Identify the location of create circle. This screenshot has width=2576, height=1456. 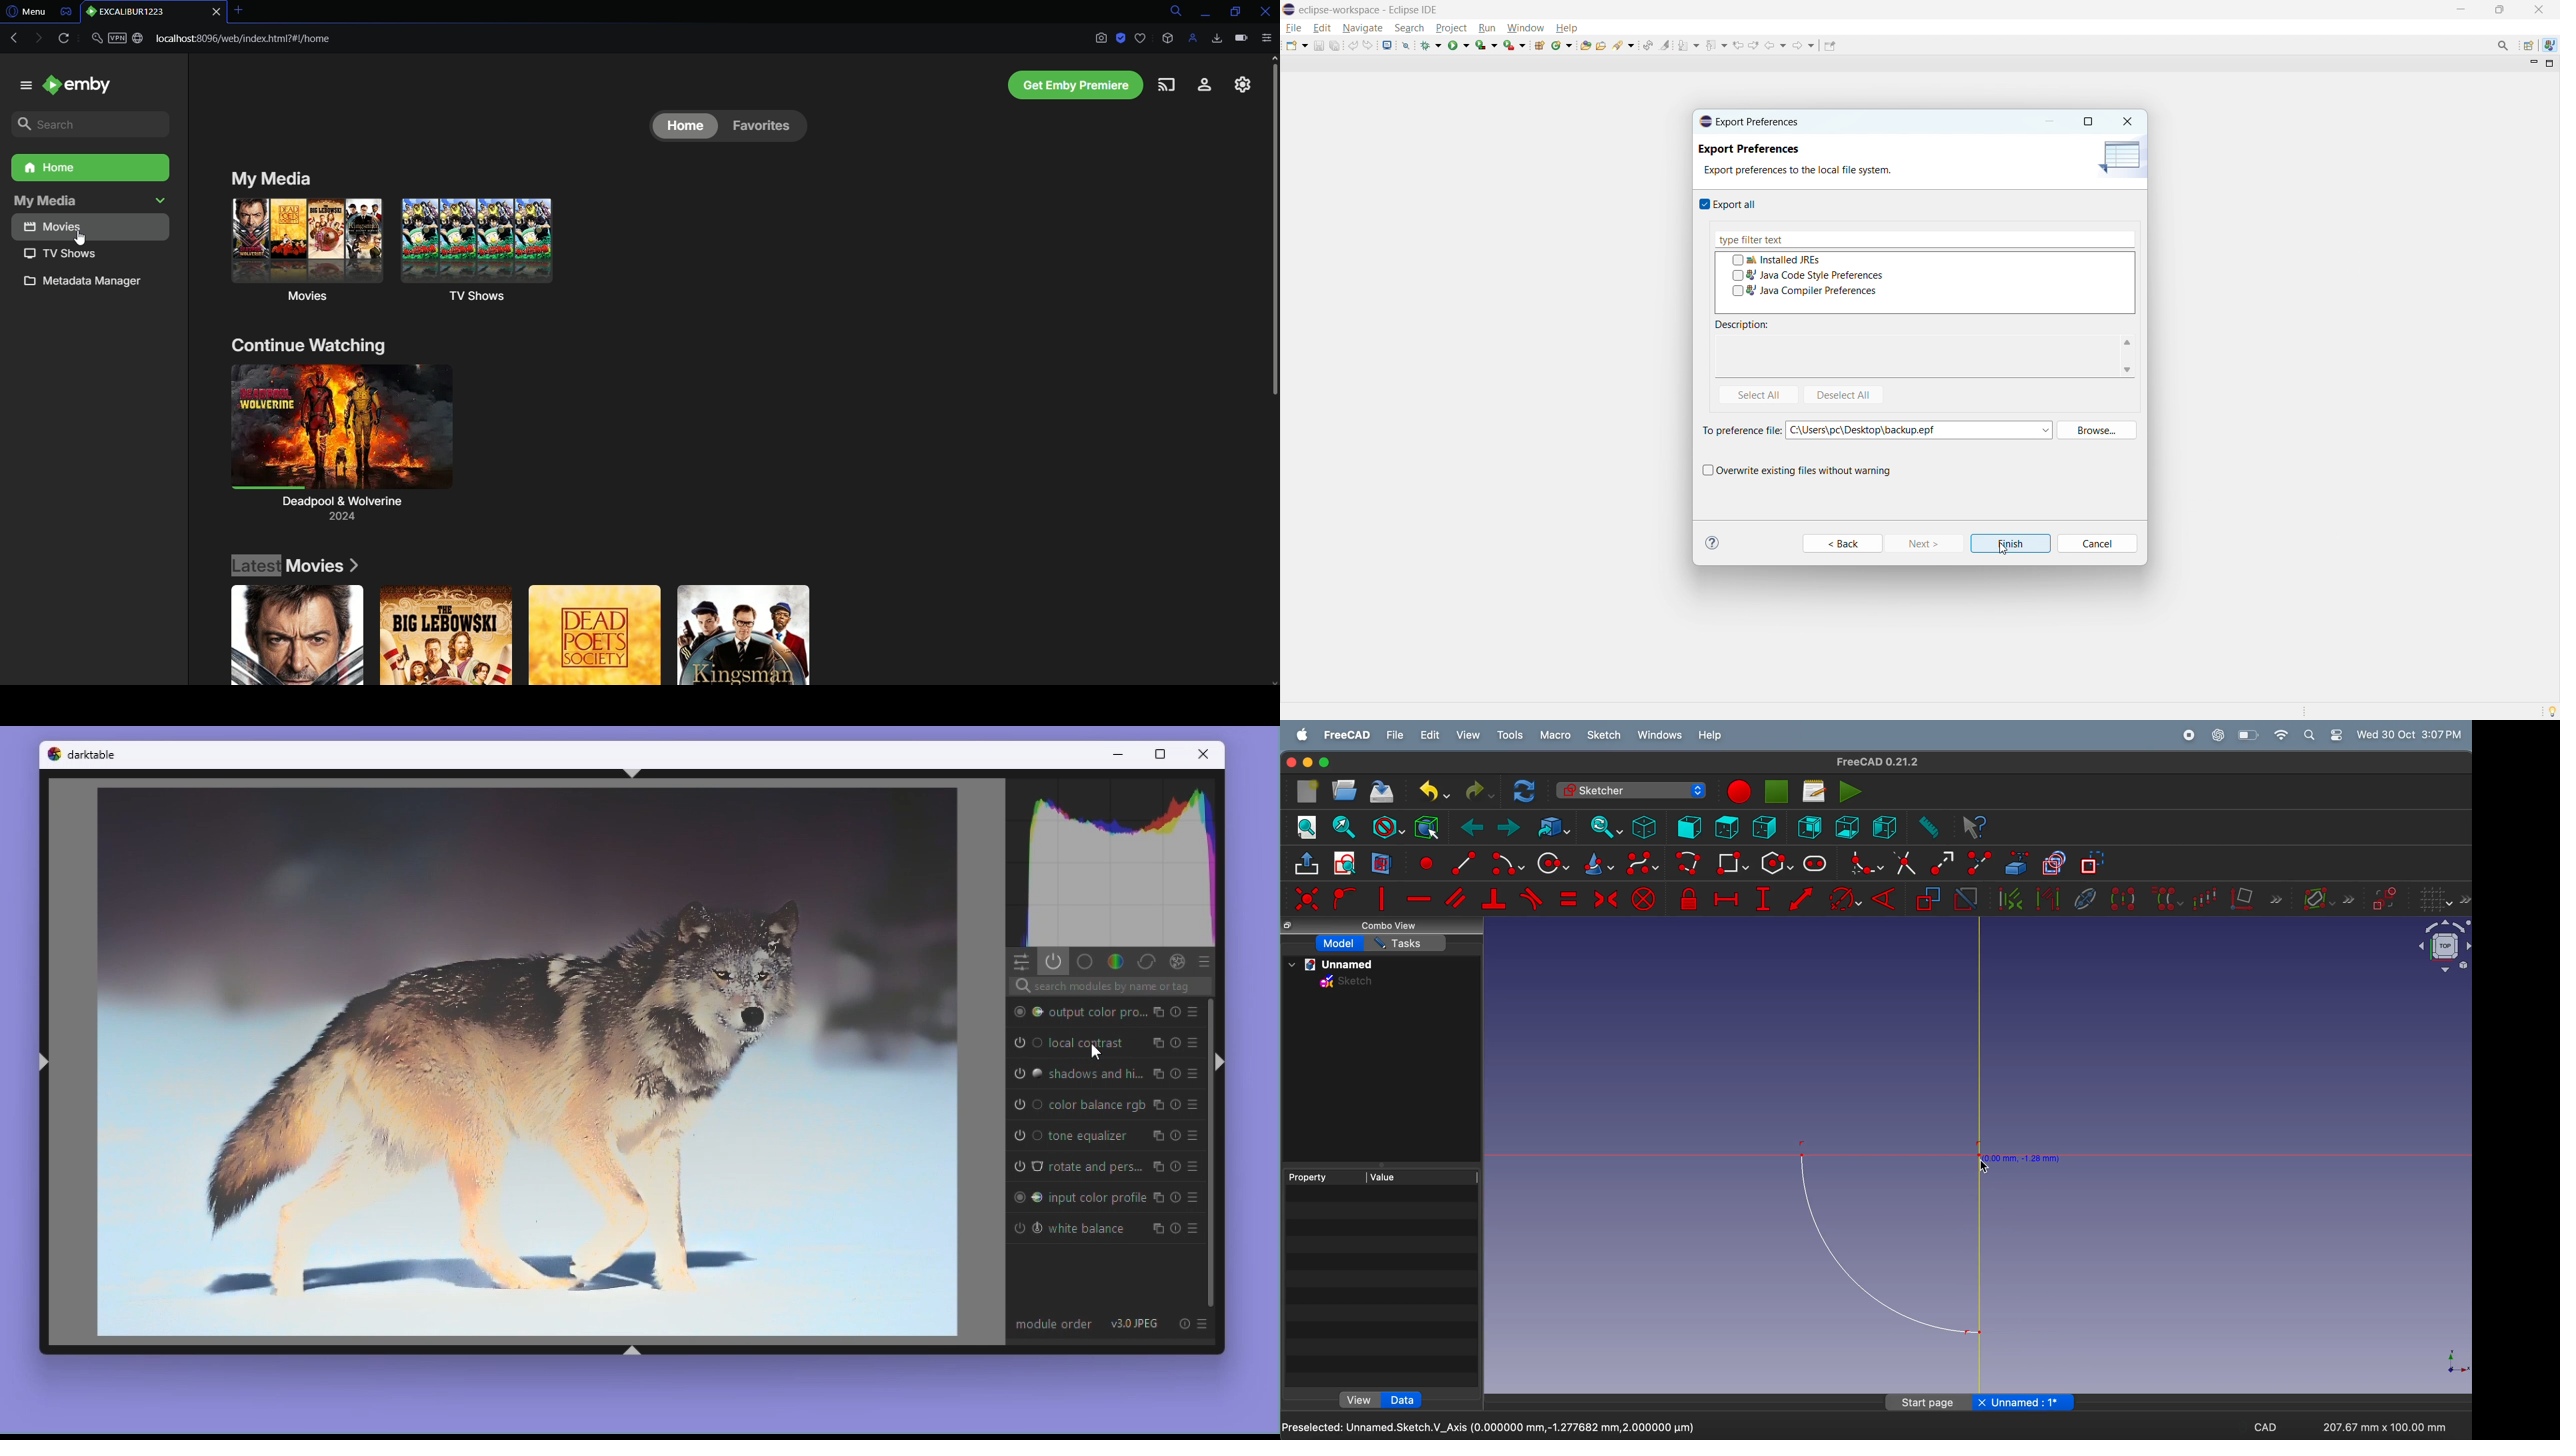
(1552, 863).